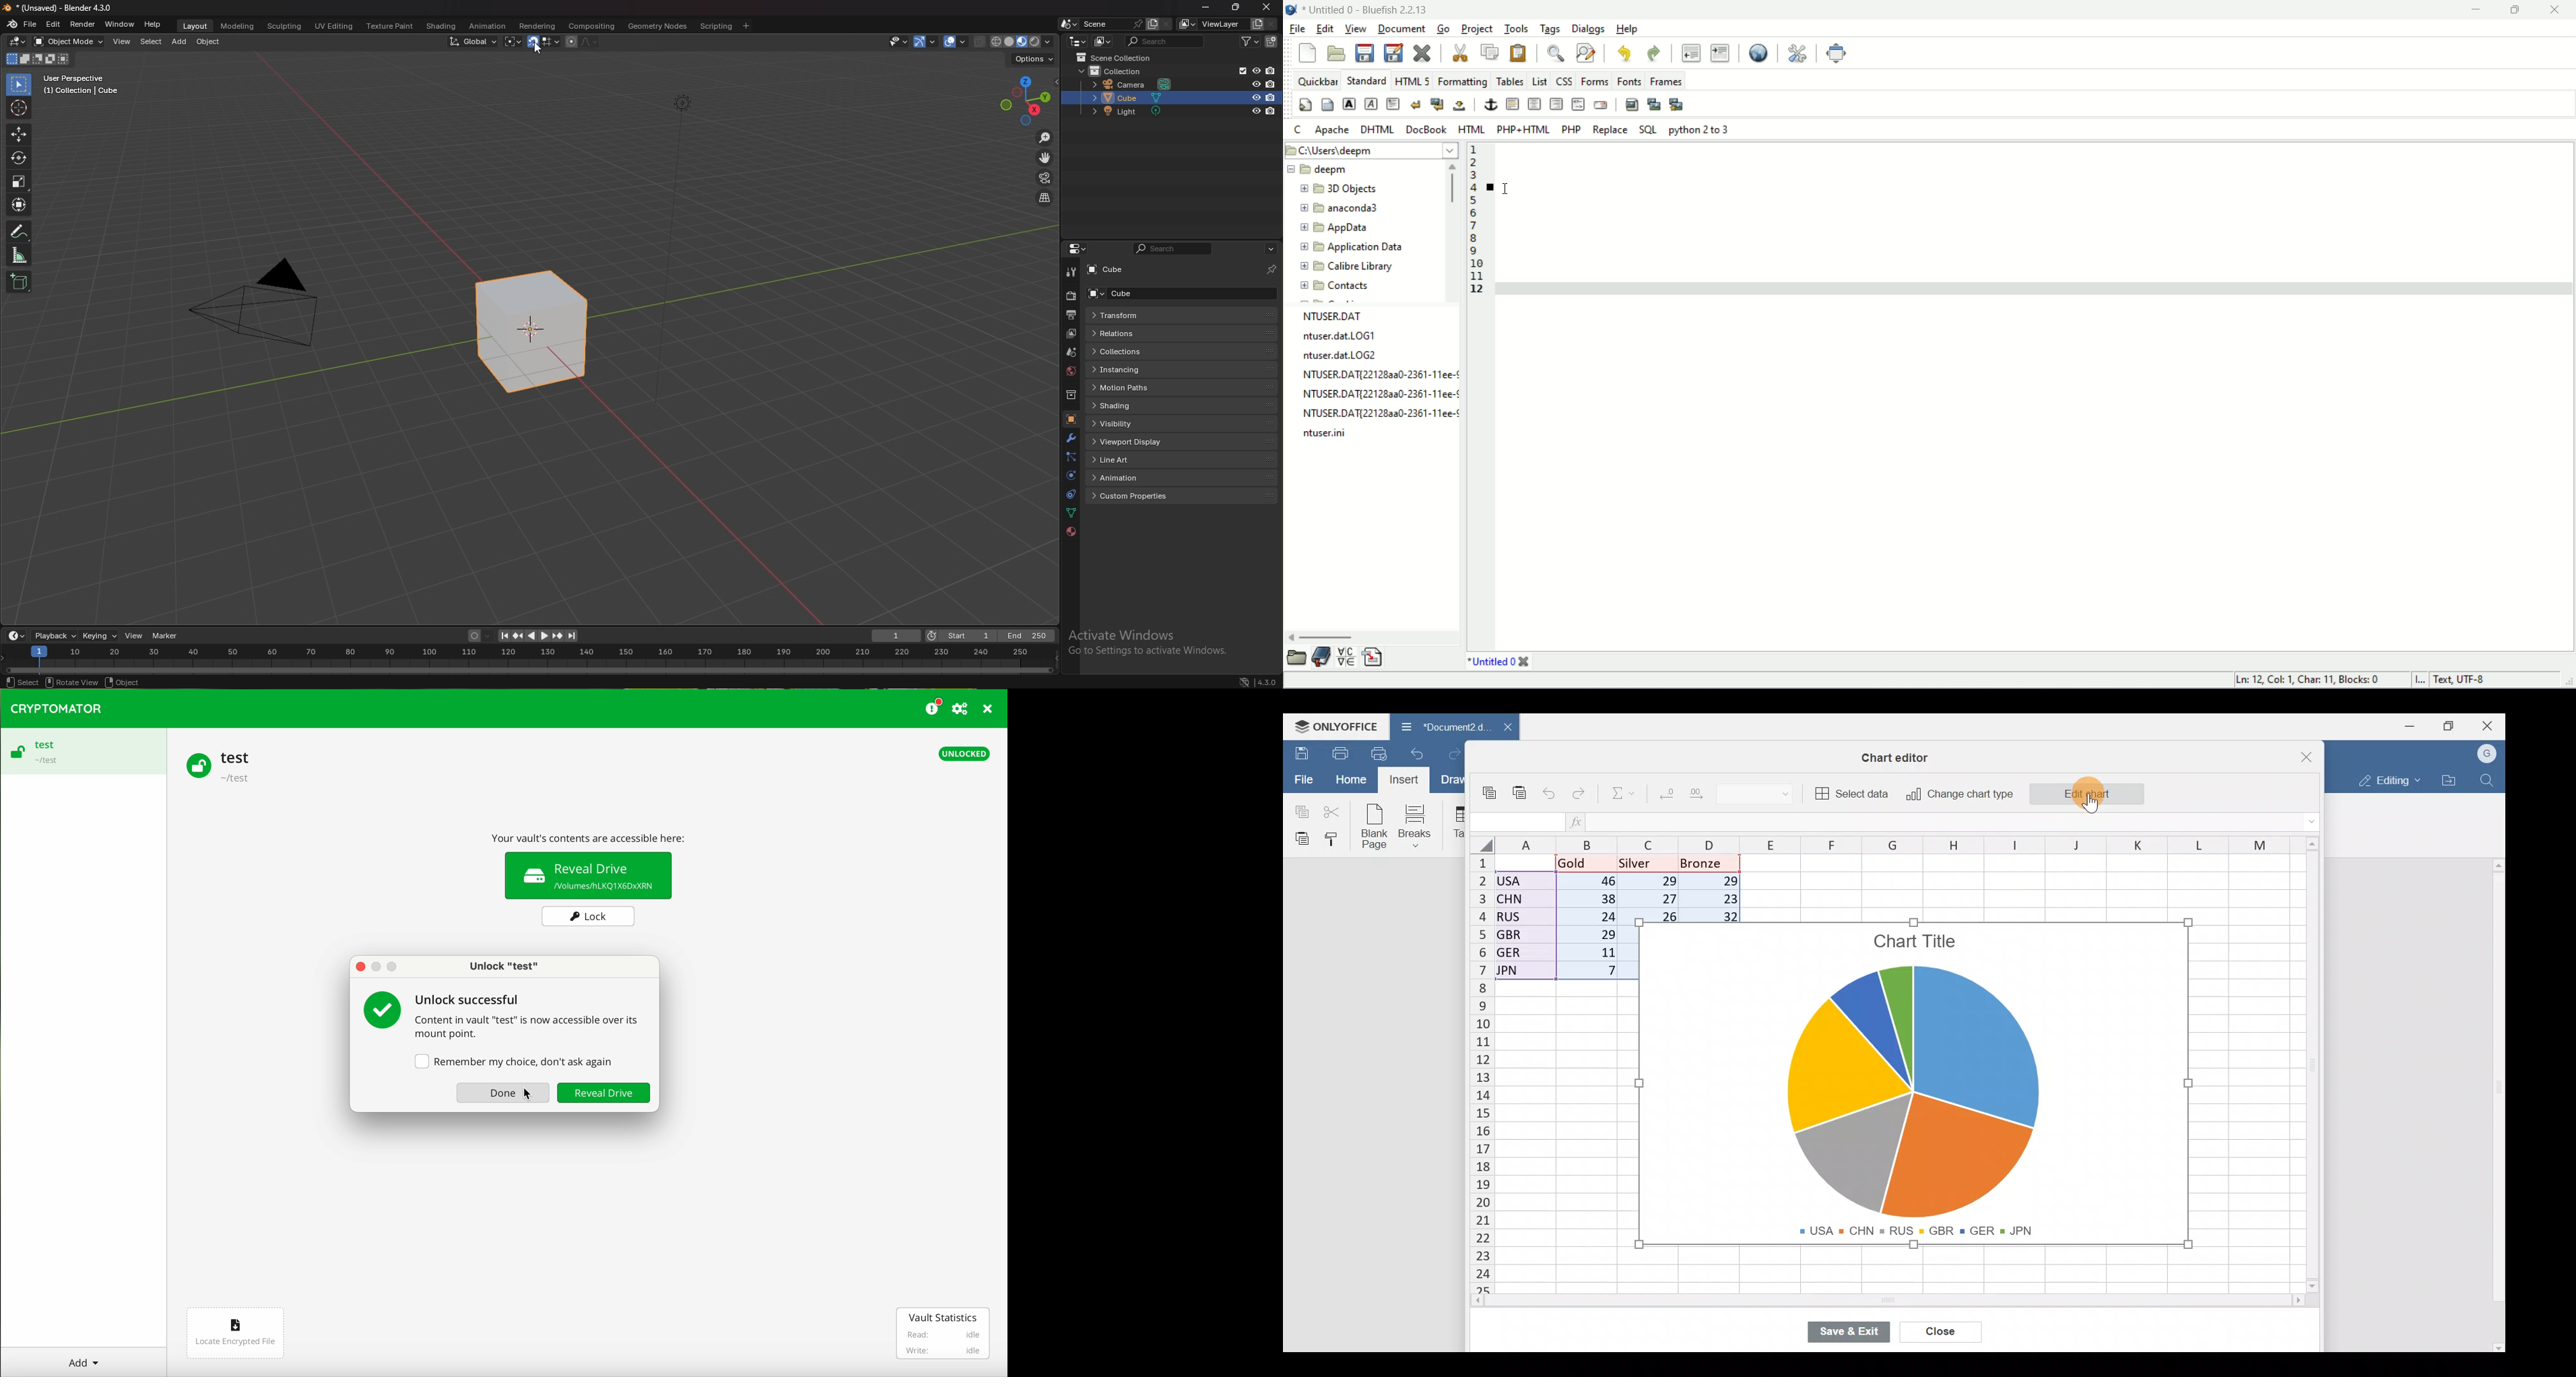 This screenshot has width=2576, height=1400. I want to click on seek, so click(528, 658).